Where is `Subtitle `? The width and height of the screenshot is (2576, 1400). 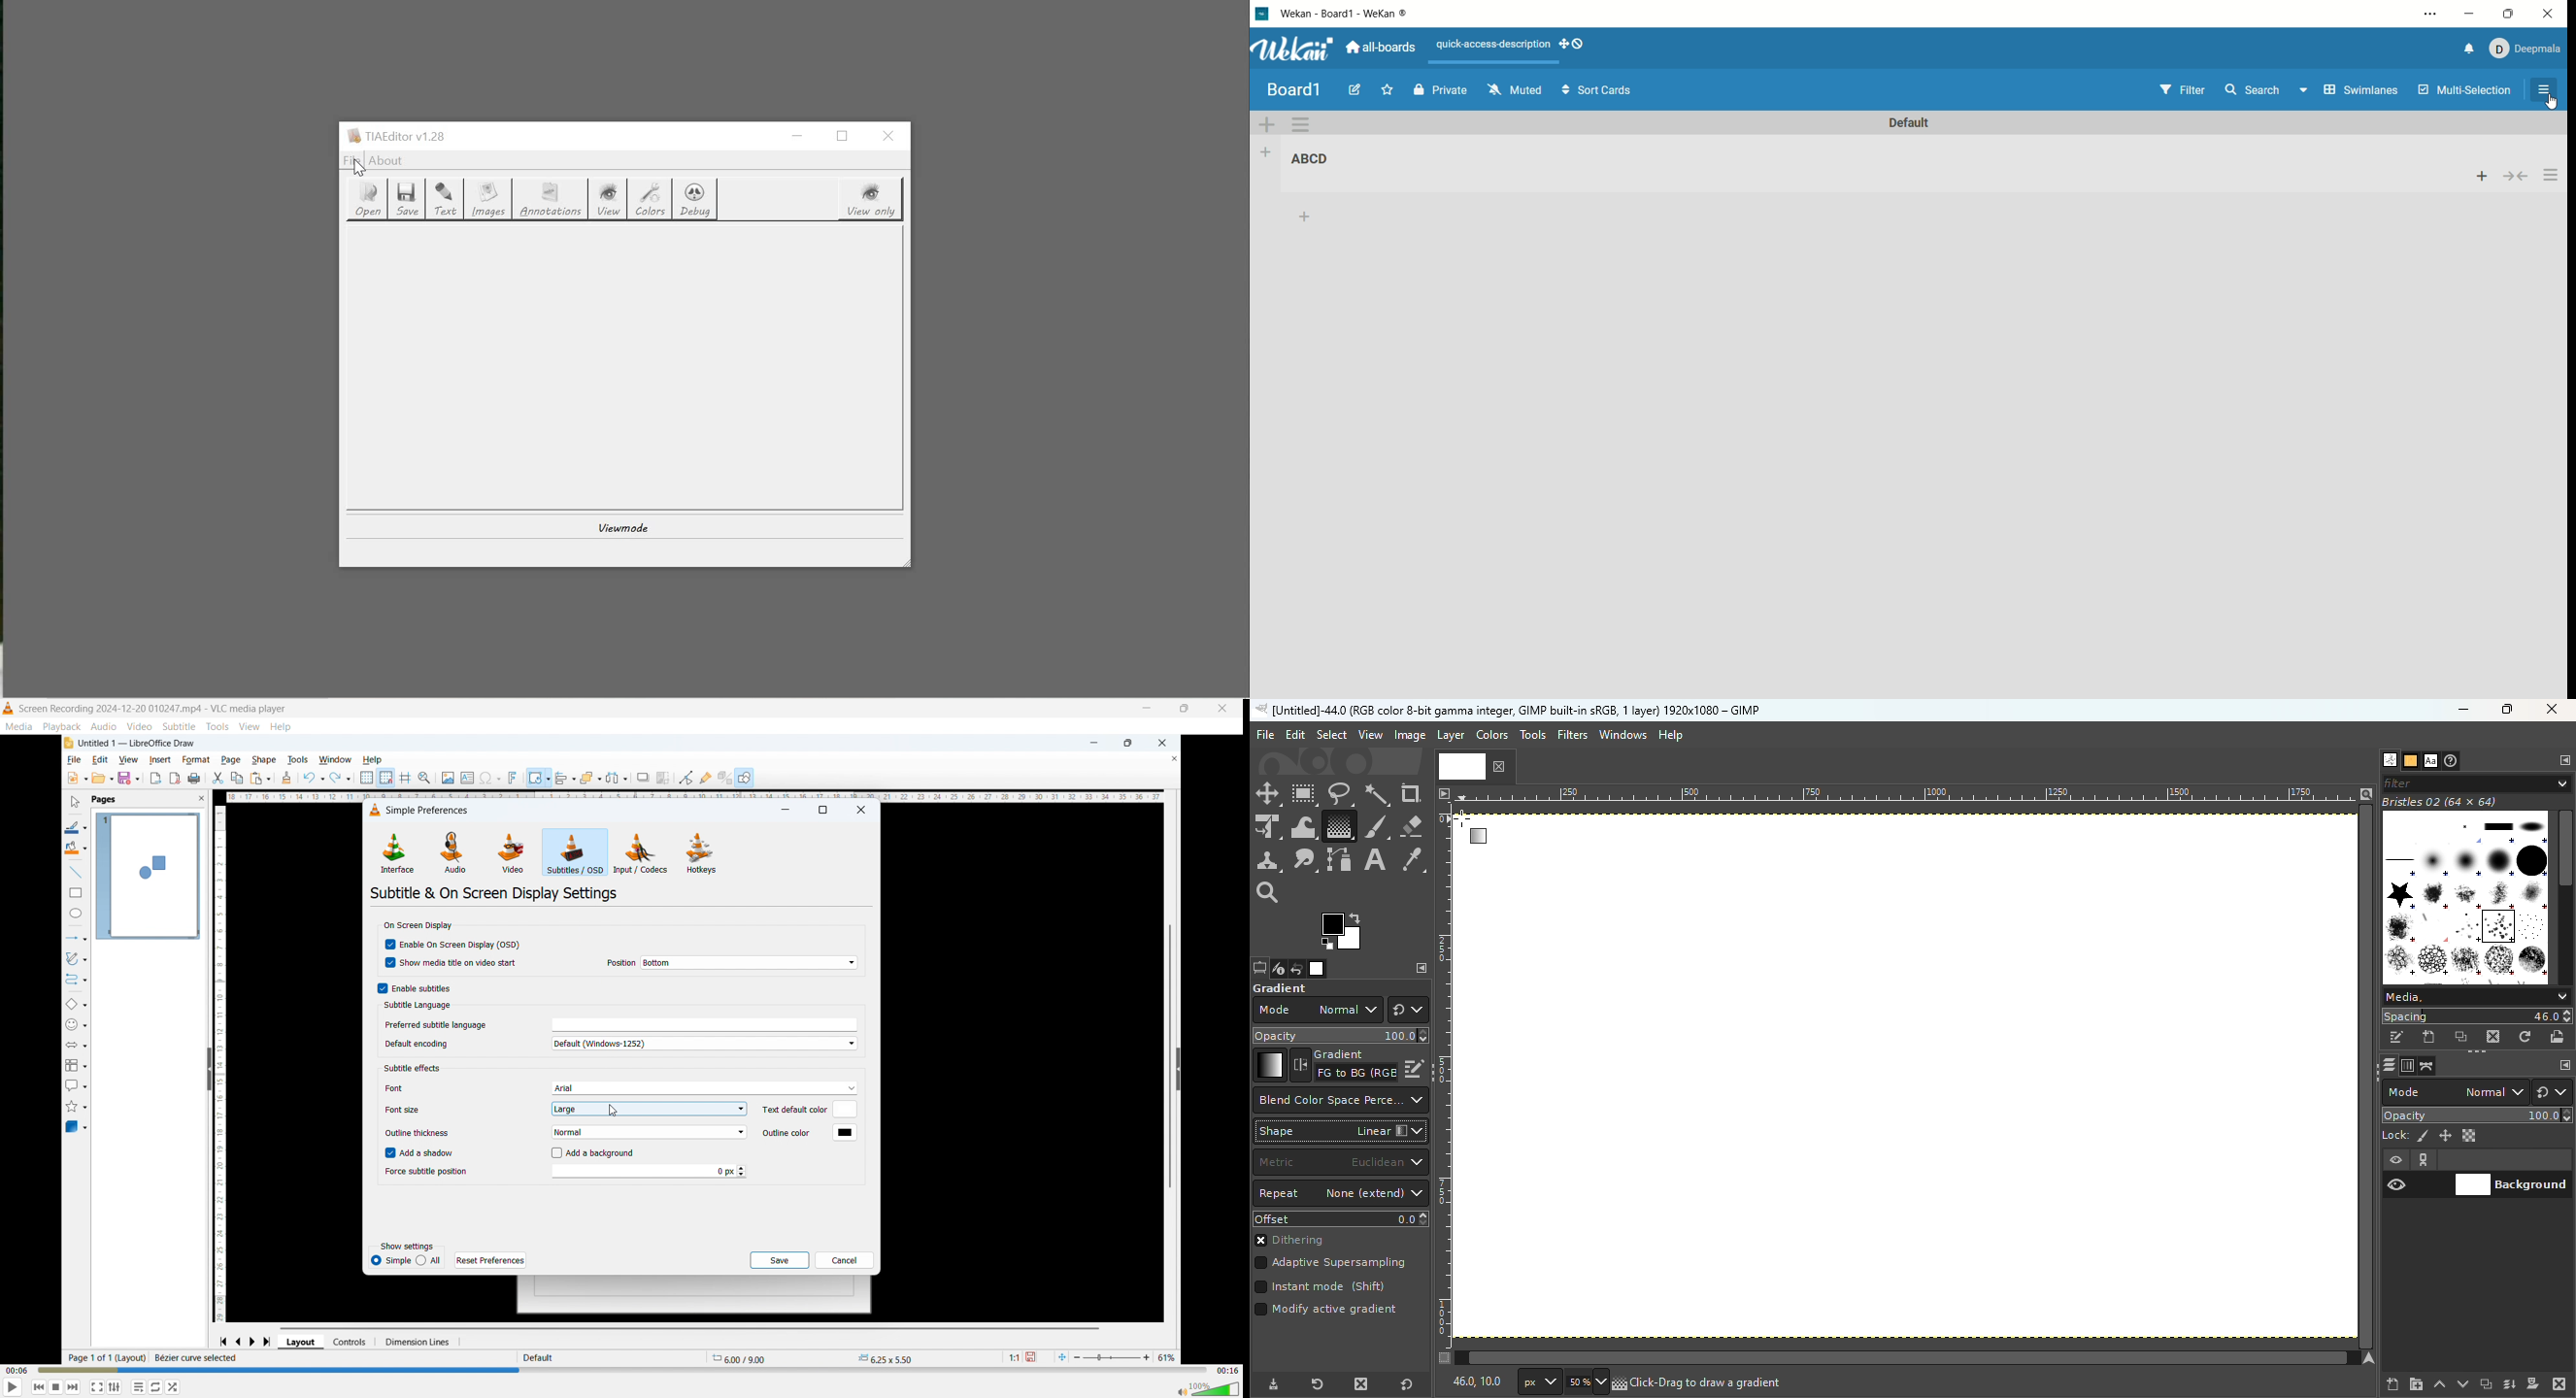
Subtitle  is located at coordinates (179, 726).